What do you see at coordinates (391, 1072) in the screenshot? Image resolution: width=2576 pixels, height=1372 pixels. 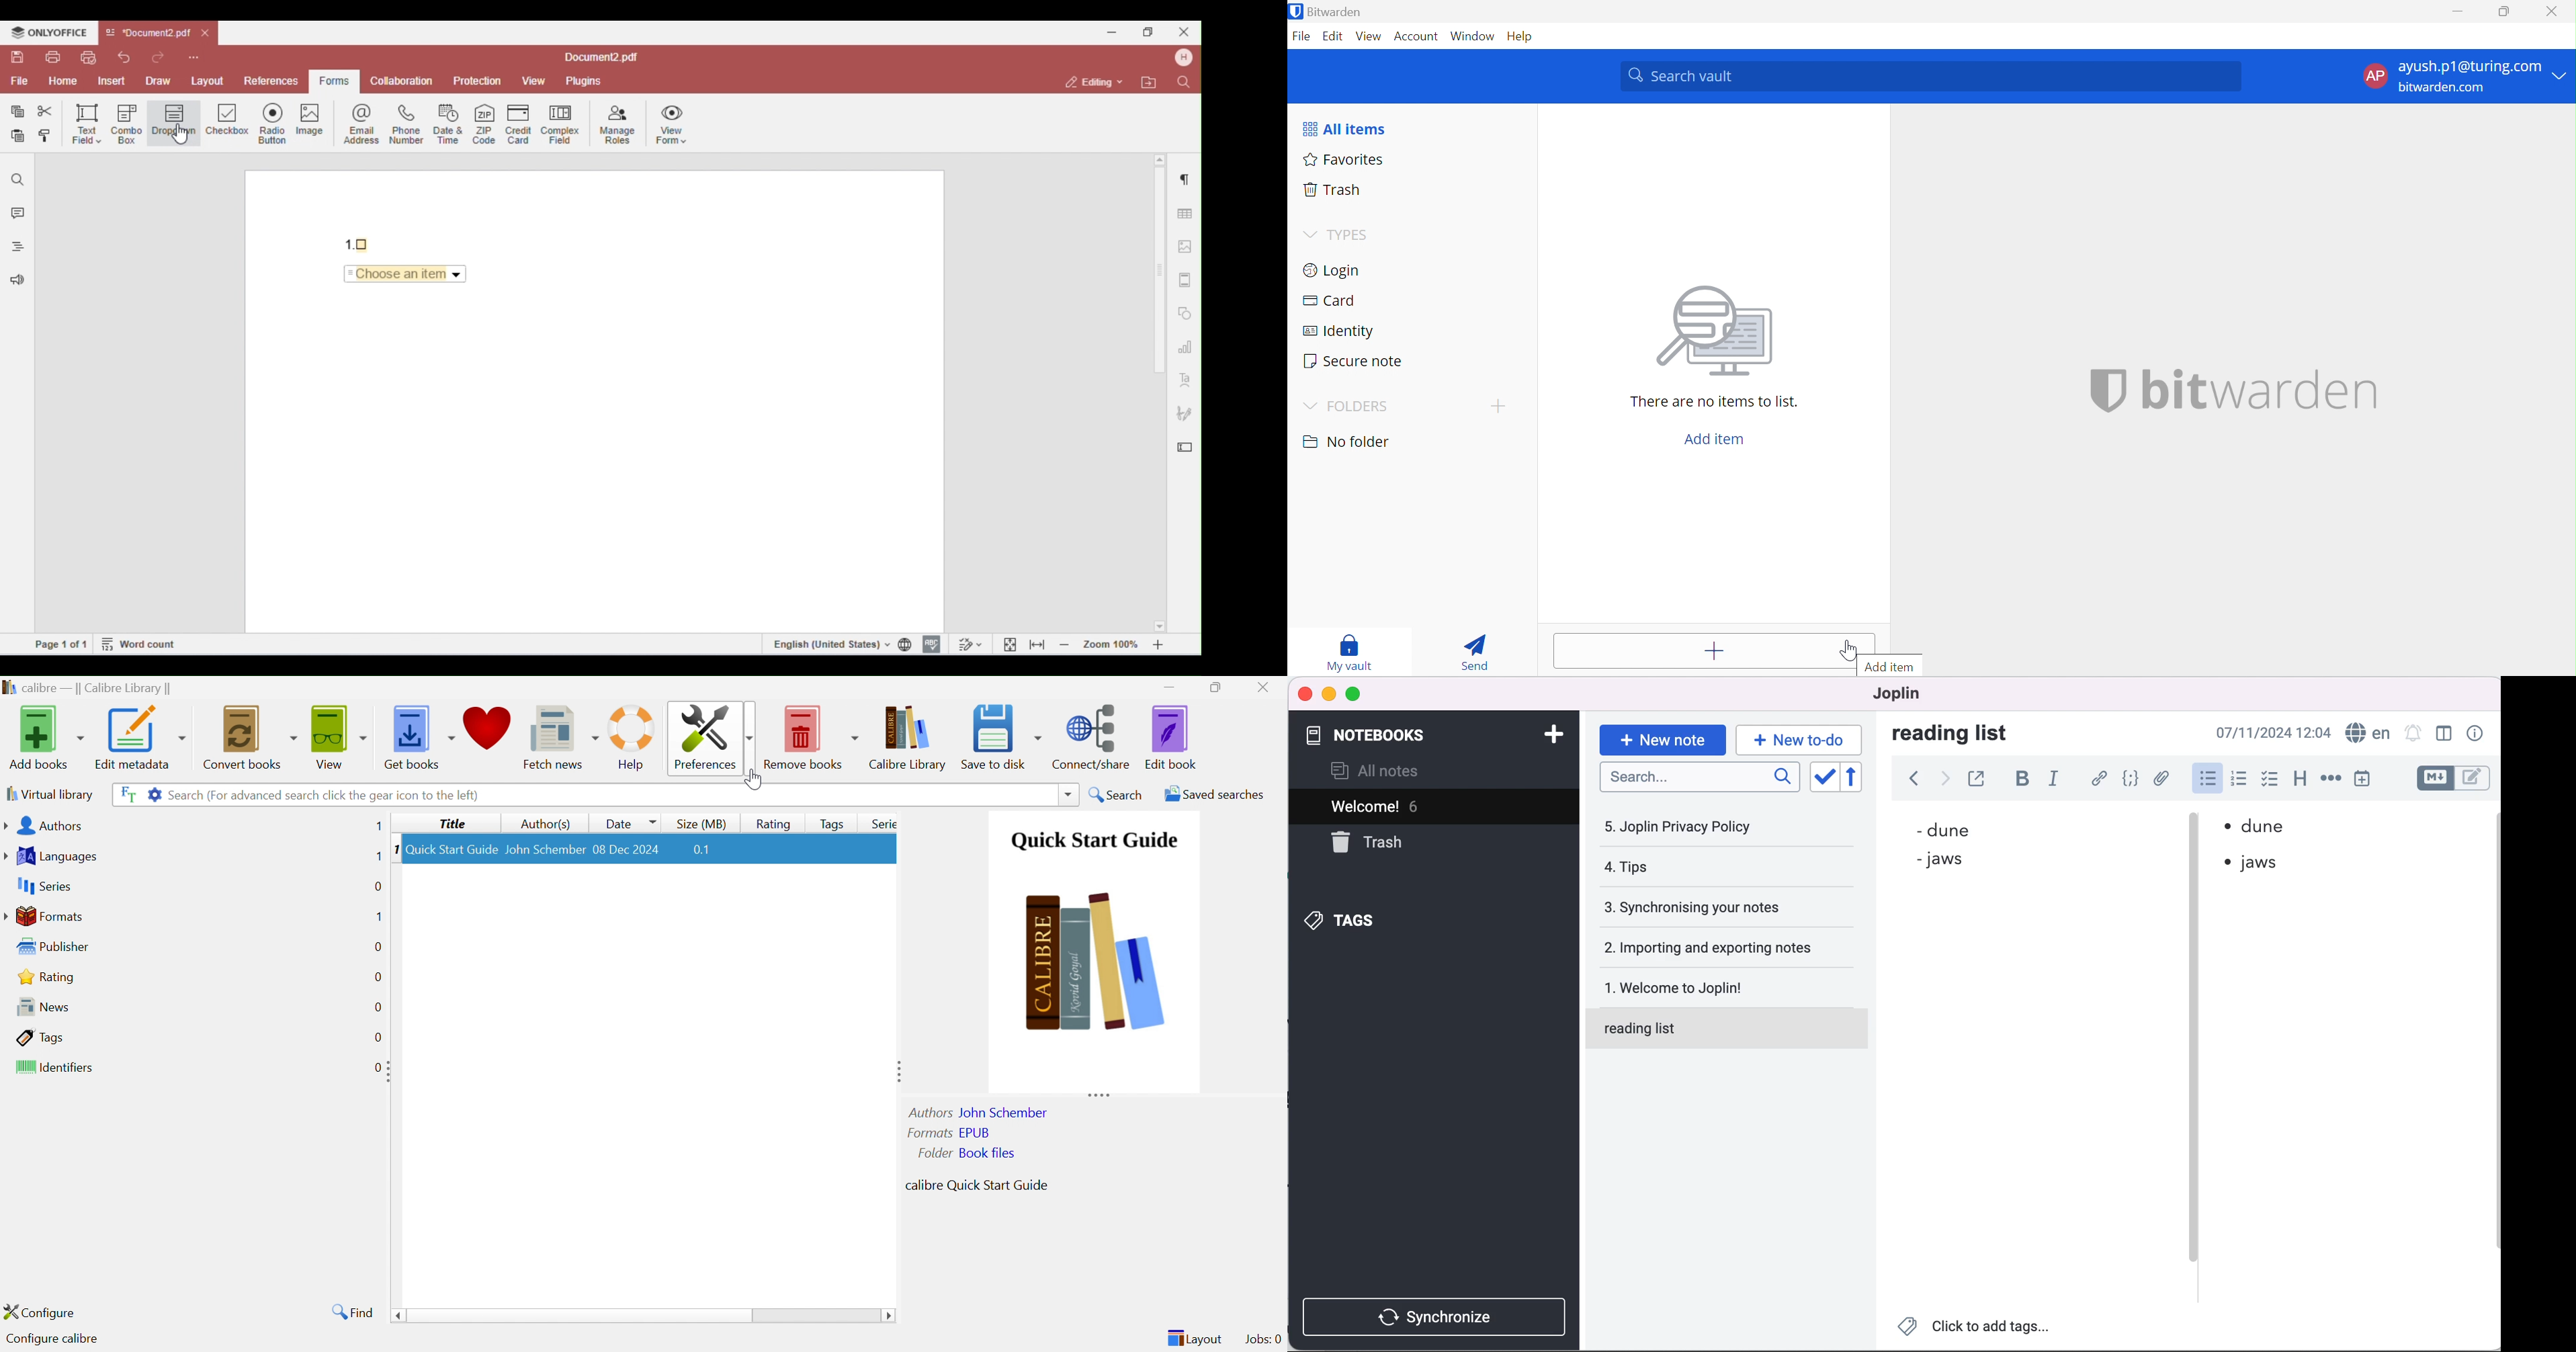 I see `Expand` at bounding box center [391, 1072].